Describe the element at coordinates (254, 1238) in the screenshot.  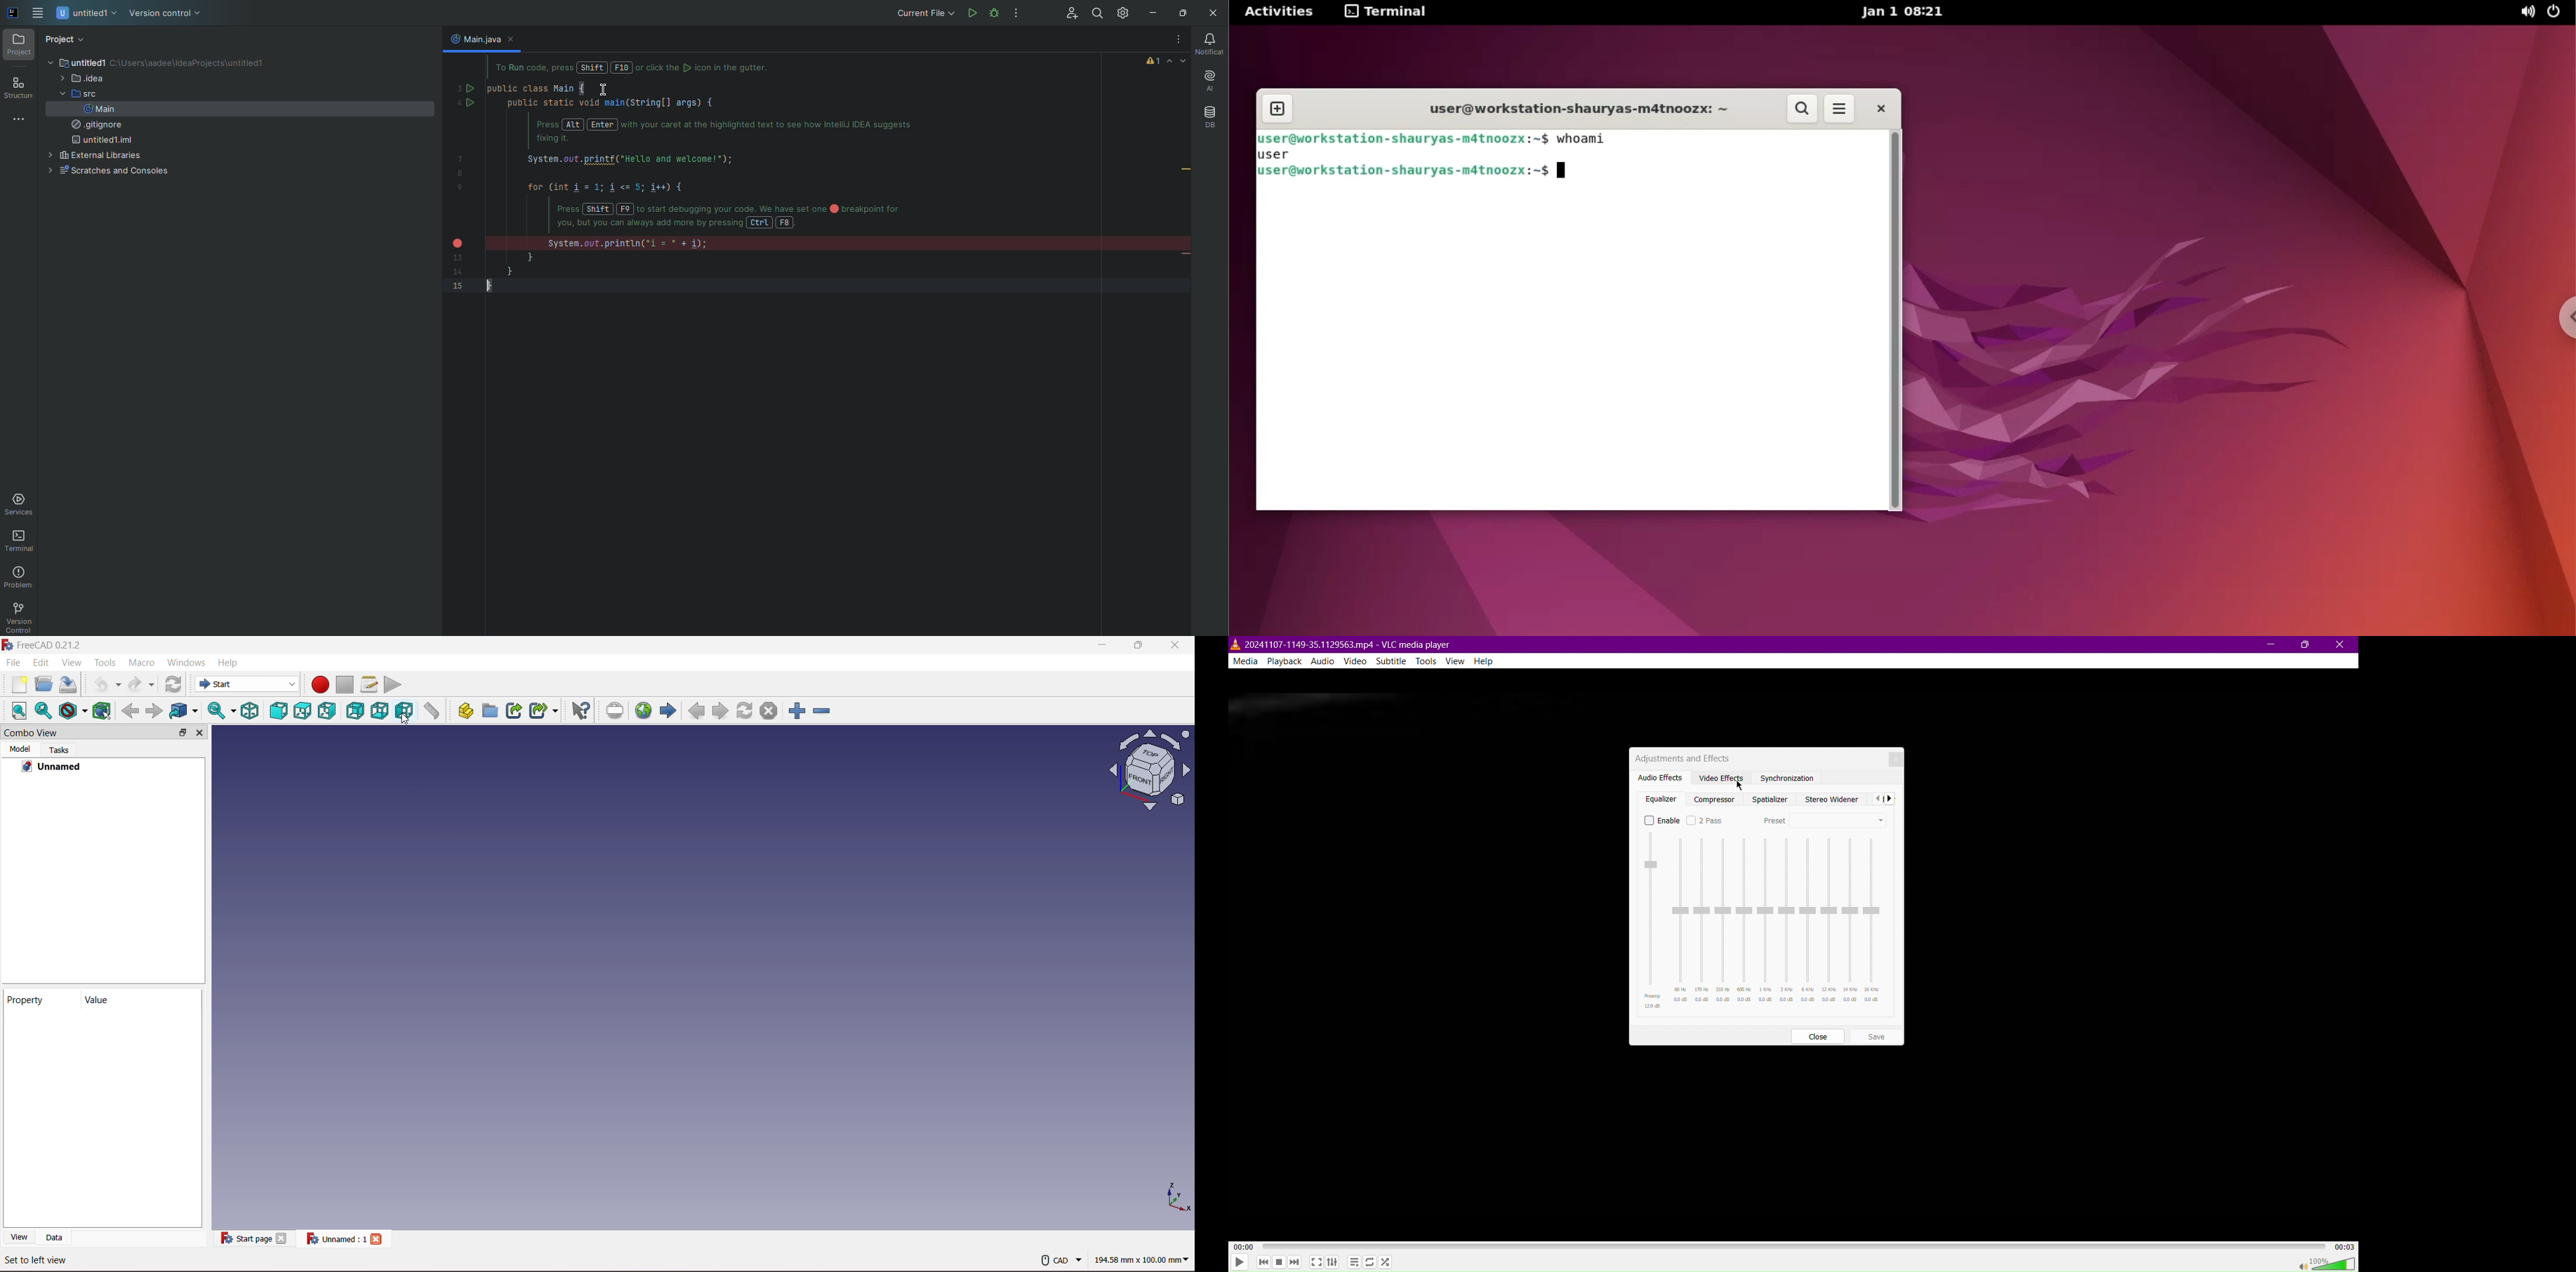
I see `Start page` at that location.